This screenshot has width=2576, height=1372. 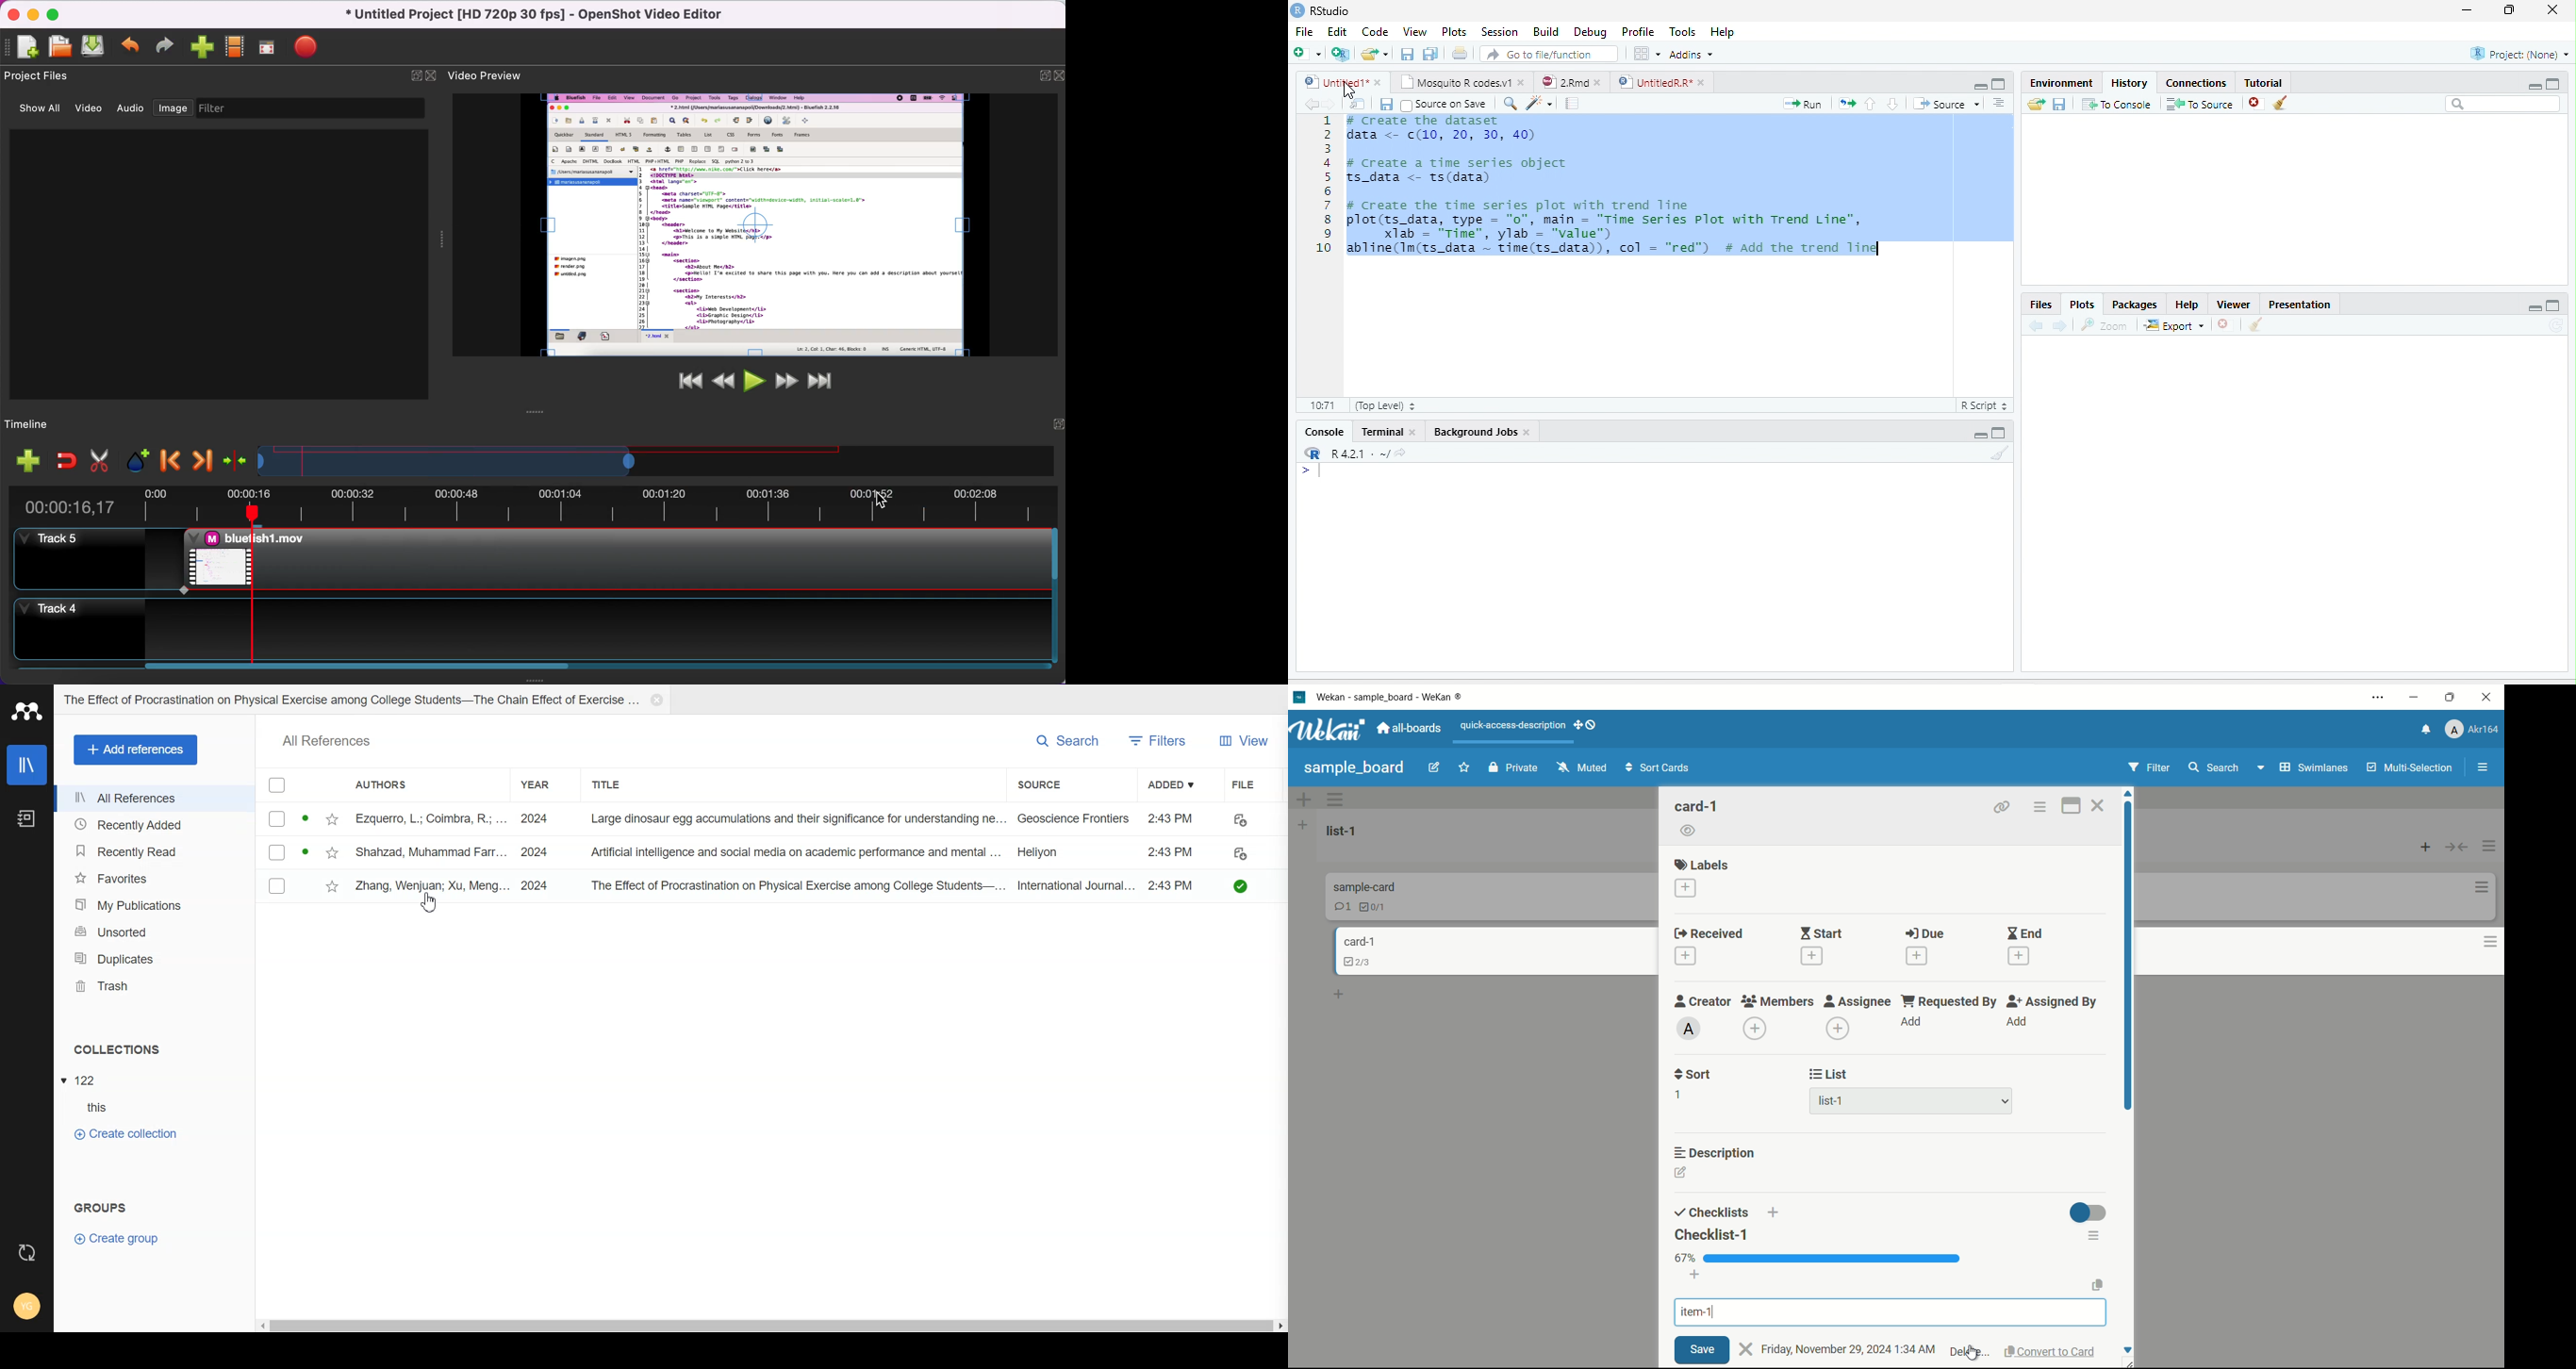 What do you see at coordinates (1312, 471) in the screenshot?
I see `New line` at bounding box center [1312, 471].